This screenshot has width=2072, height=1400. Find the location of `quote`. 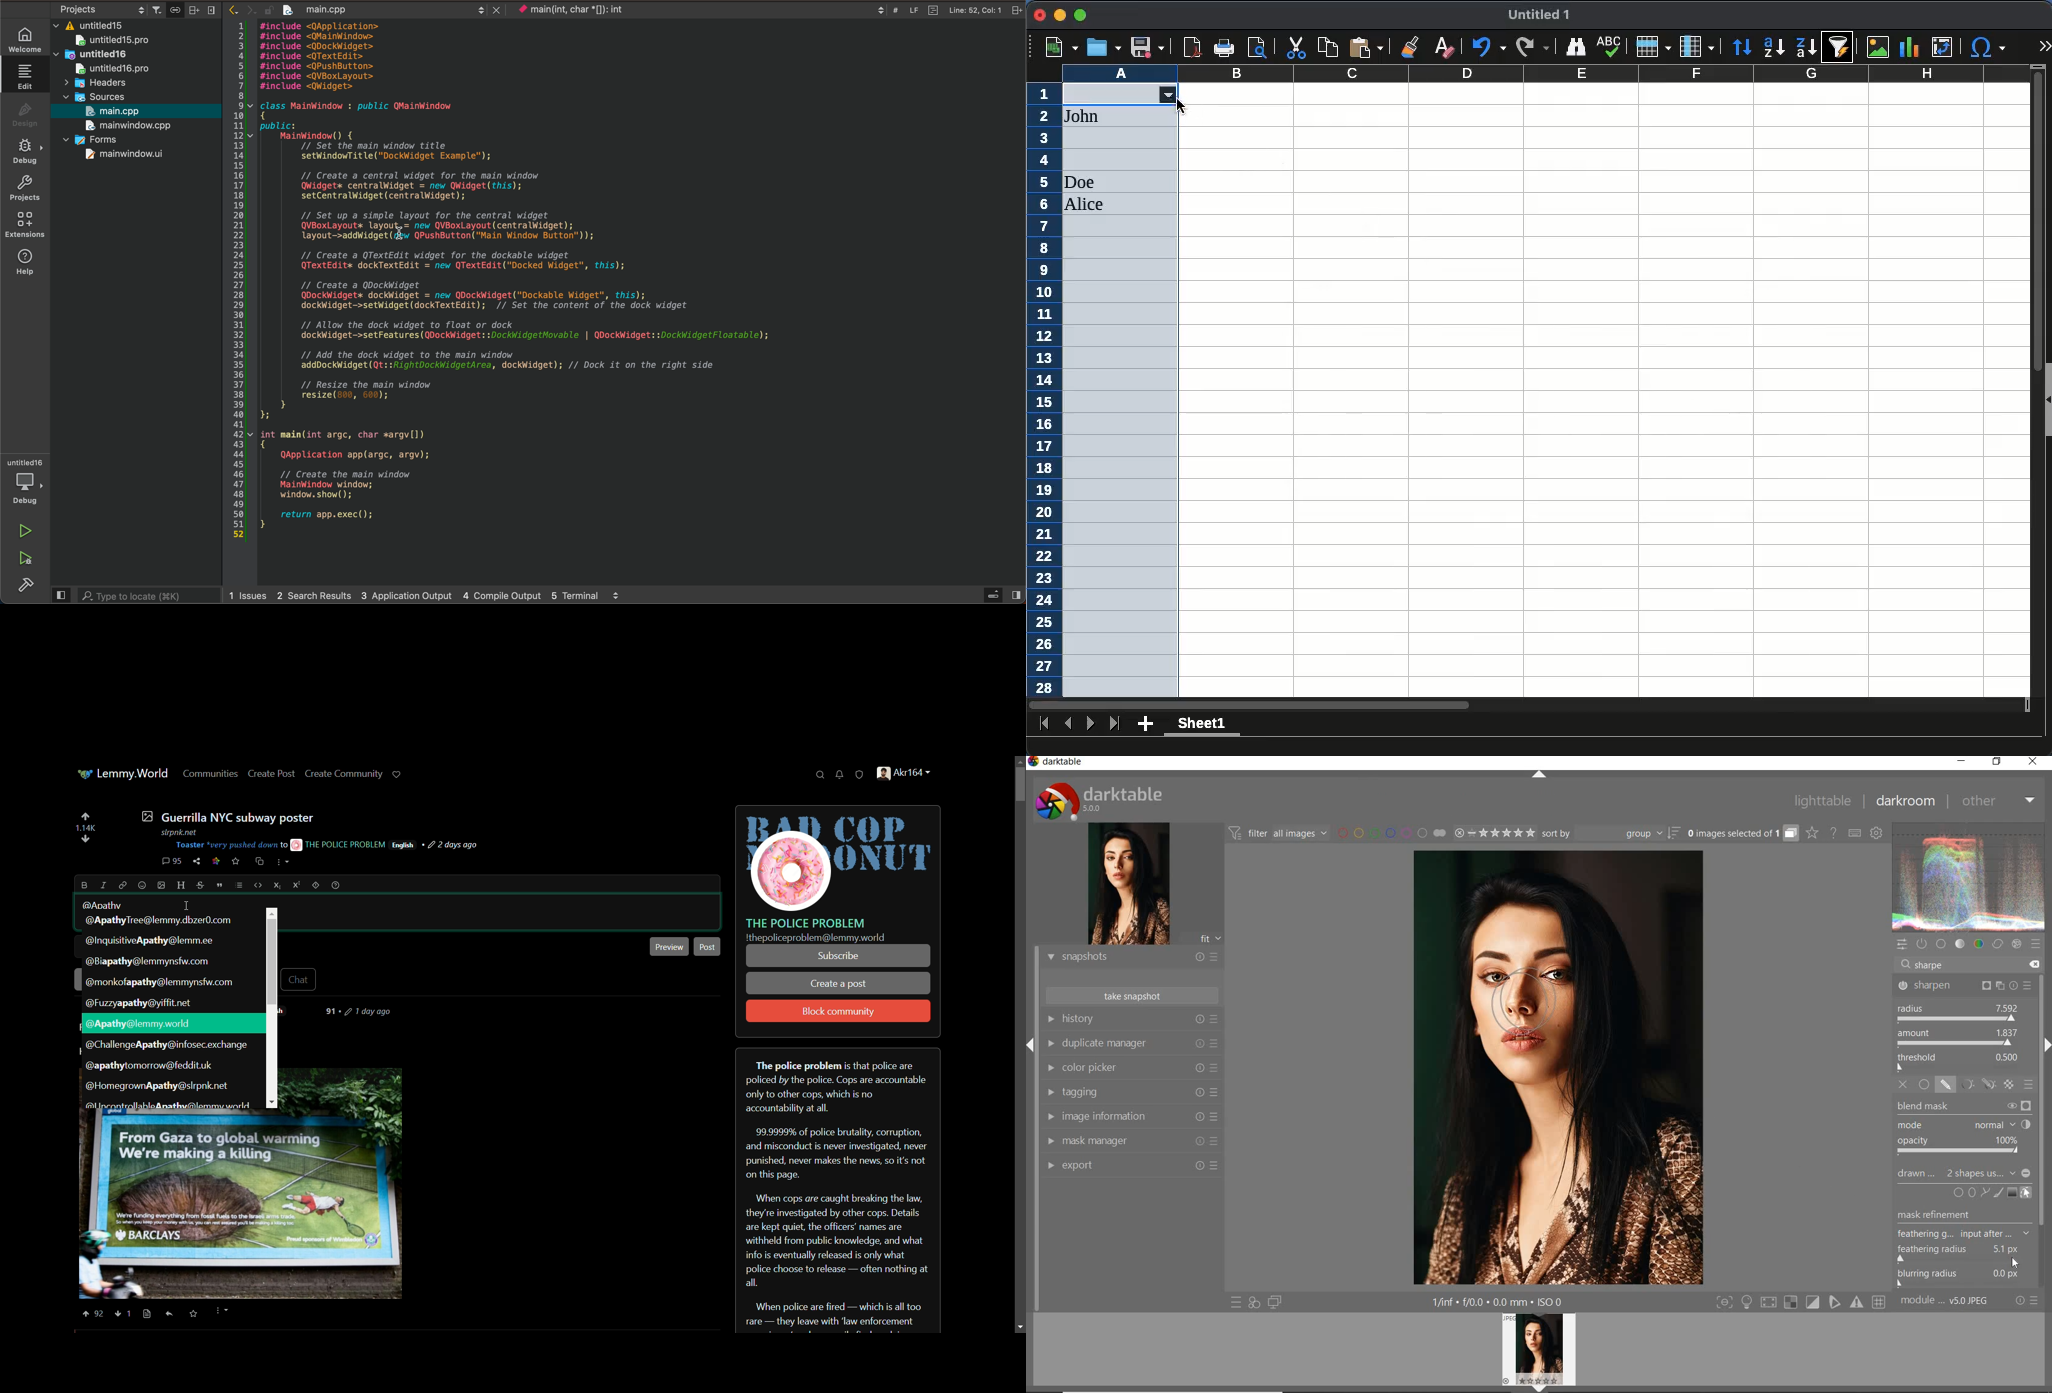

quote is located at coordinates (220, 885).